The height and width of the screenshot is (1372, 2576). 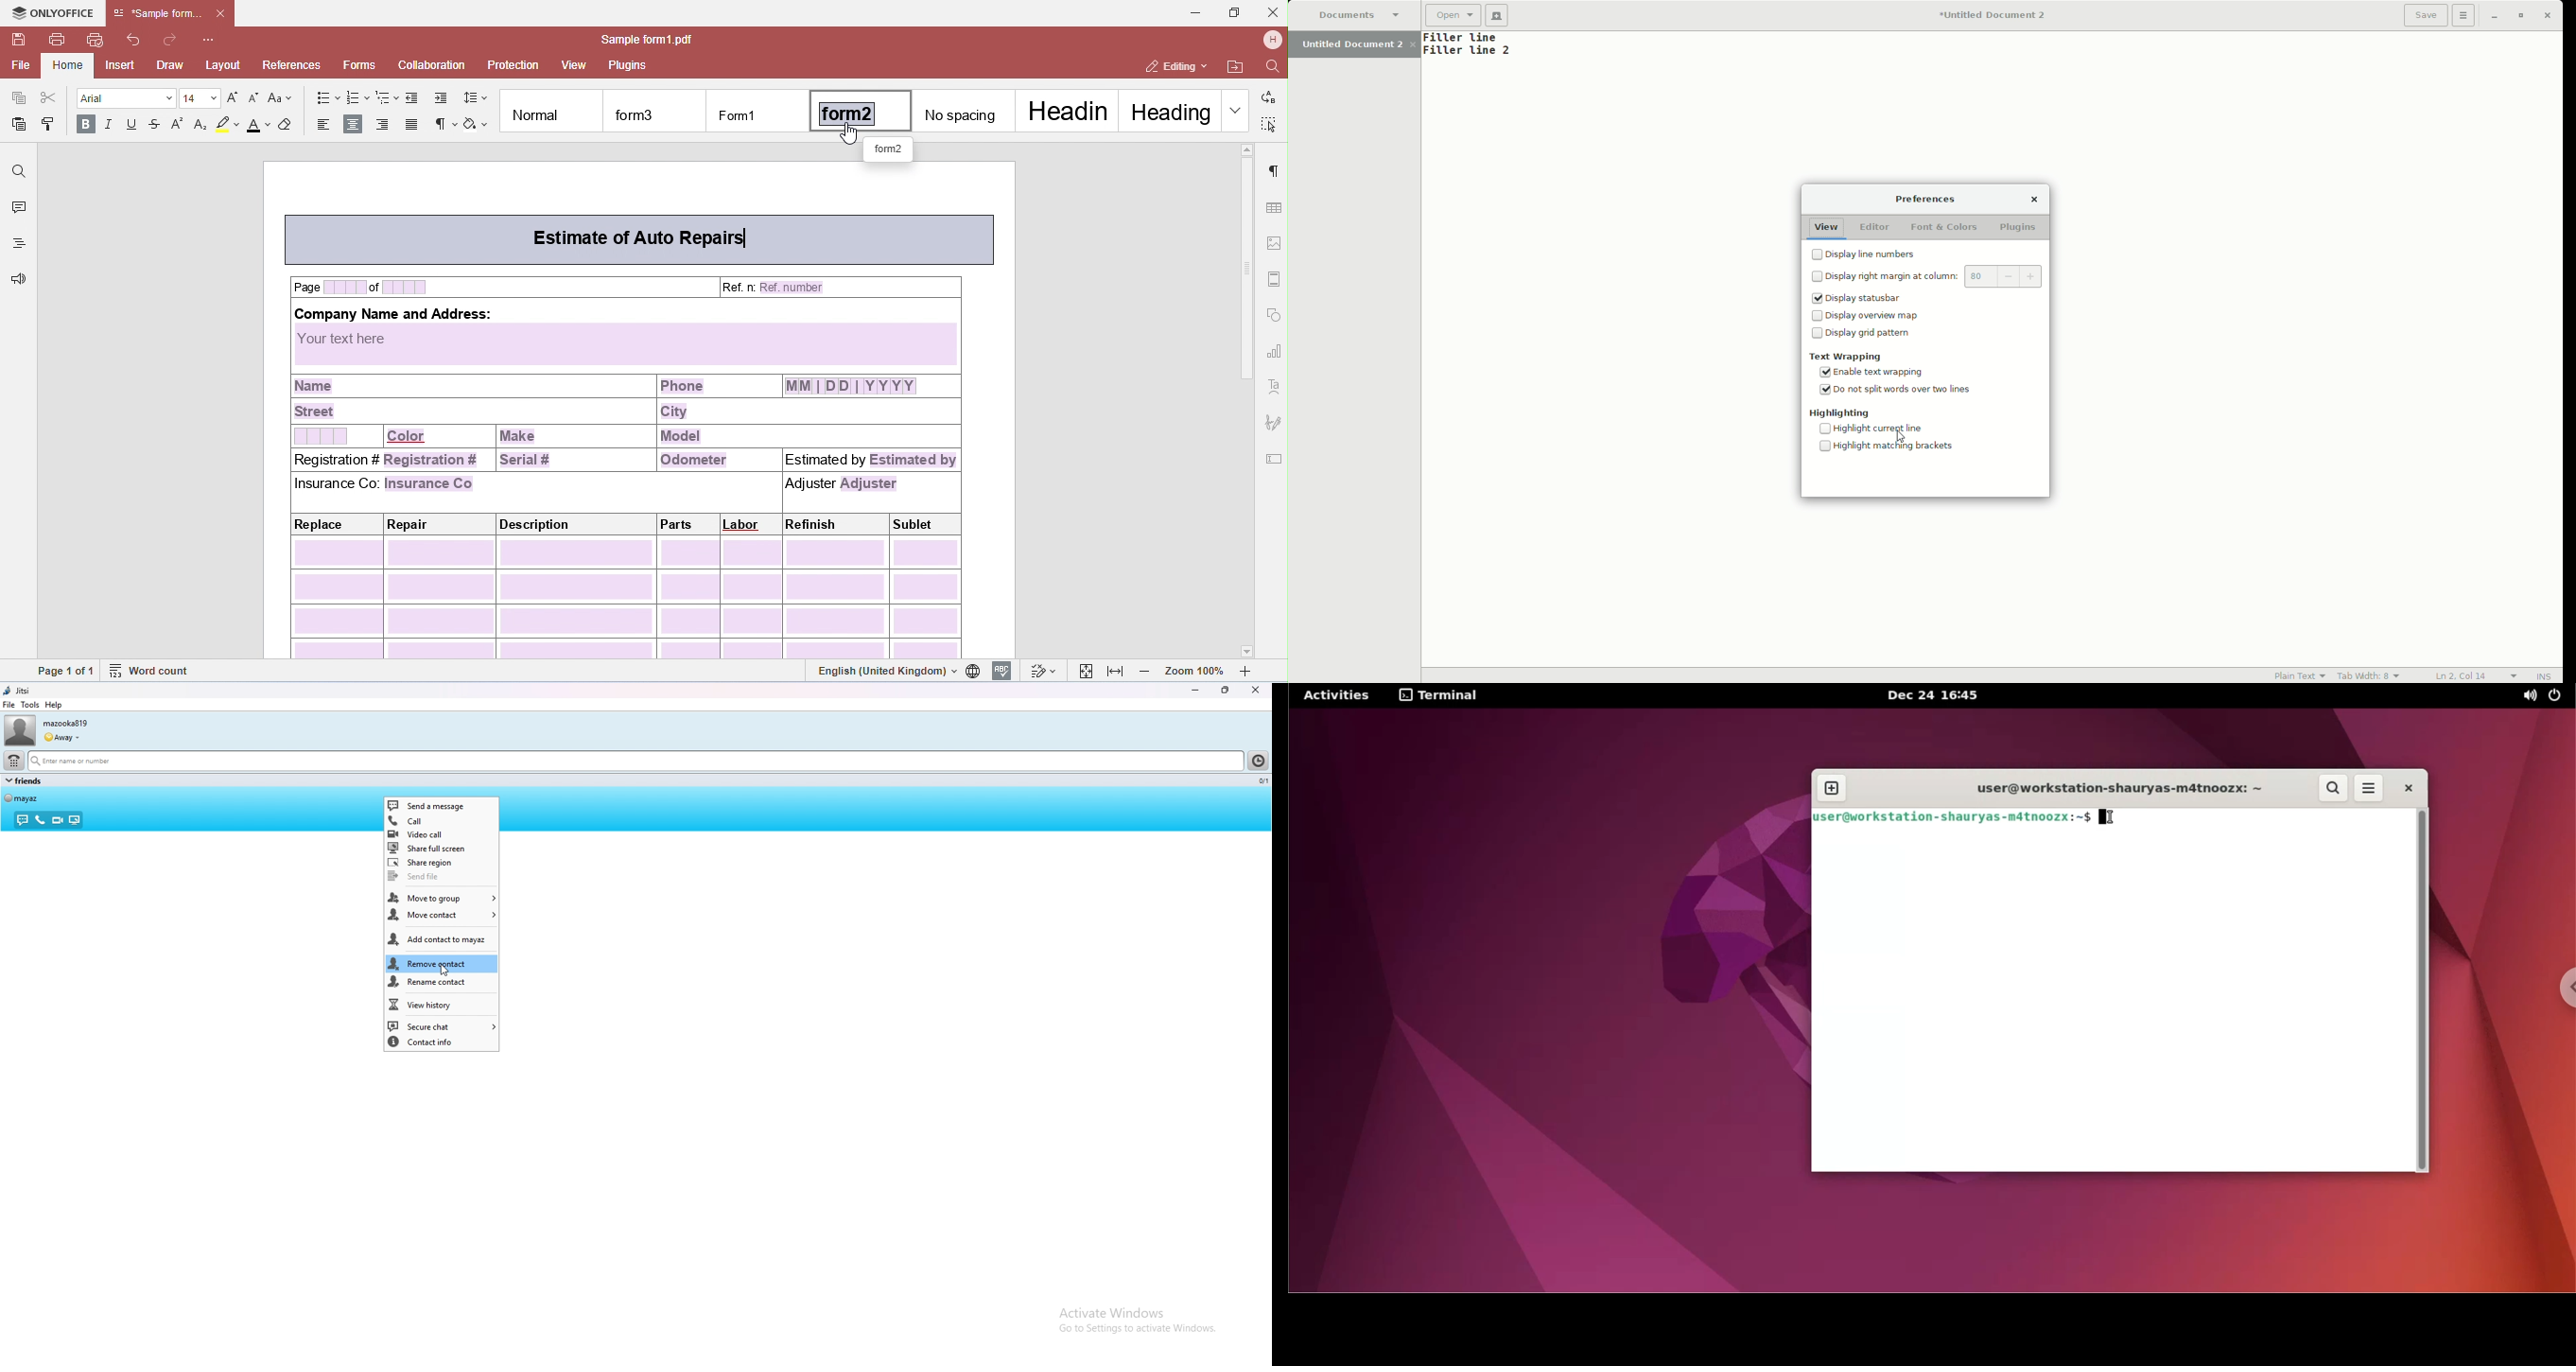 I want to click on Preferences, so click(x=1927, y=200).